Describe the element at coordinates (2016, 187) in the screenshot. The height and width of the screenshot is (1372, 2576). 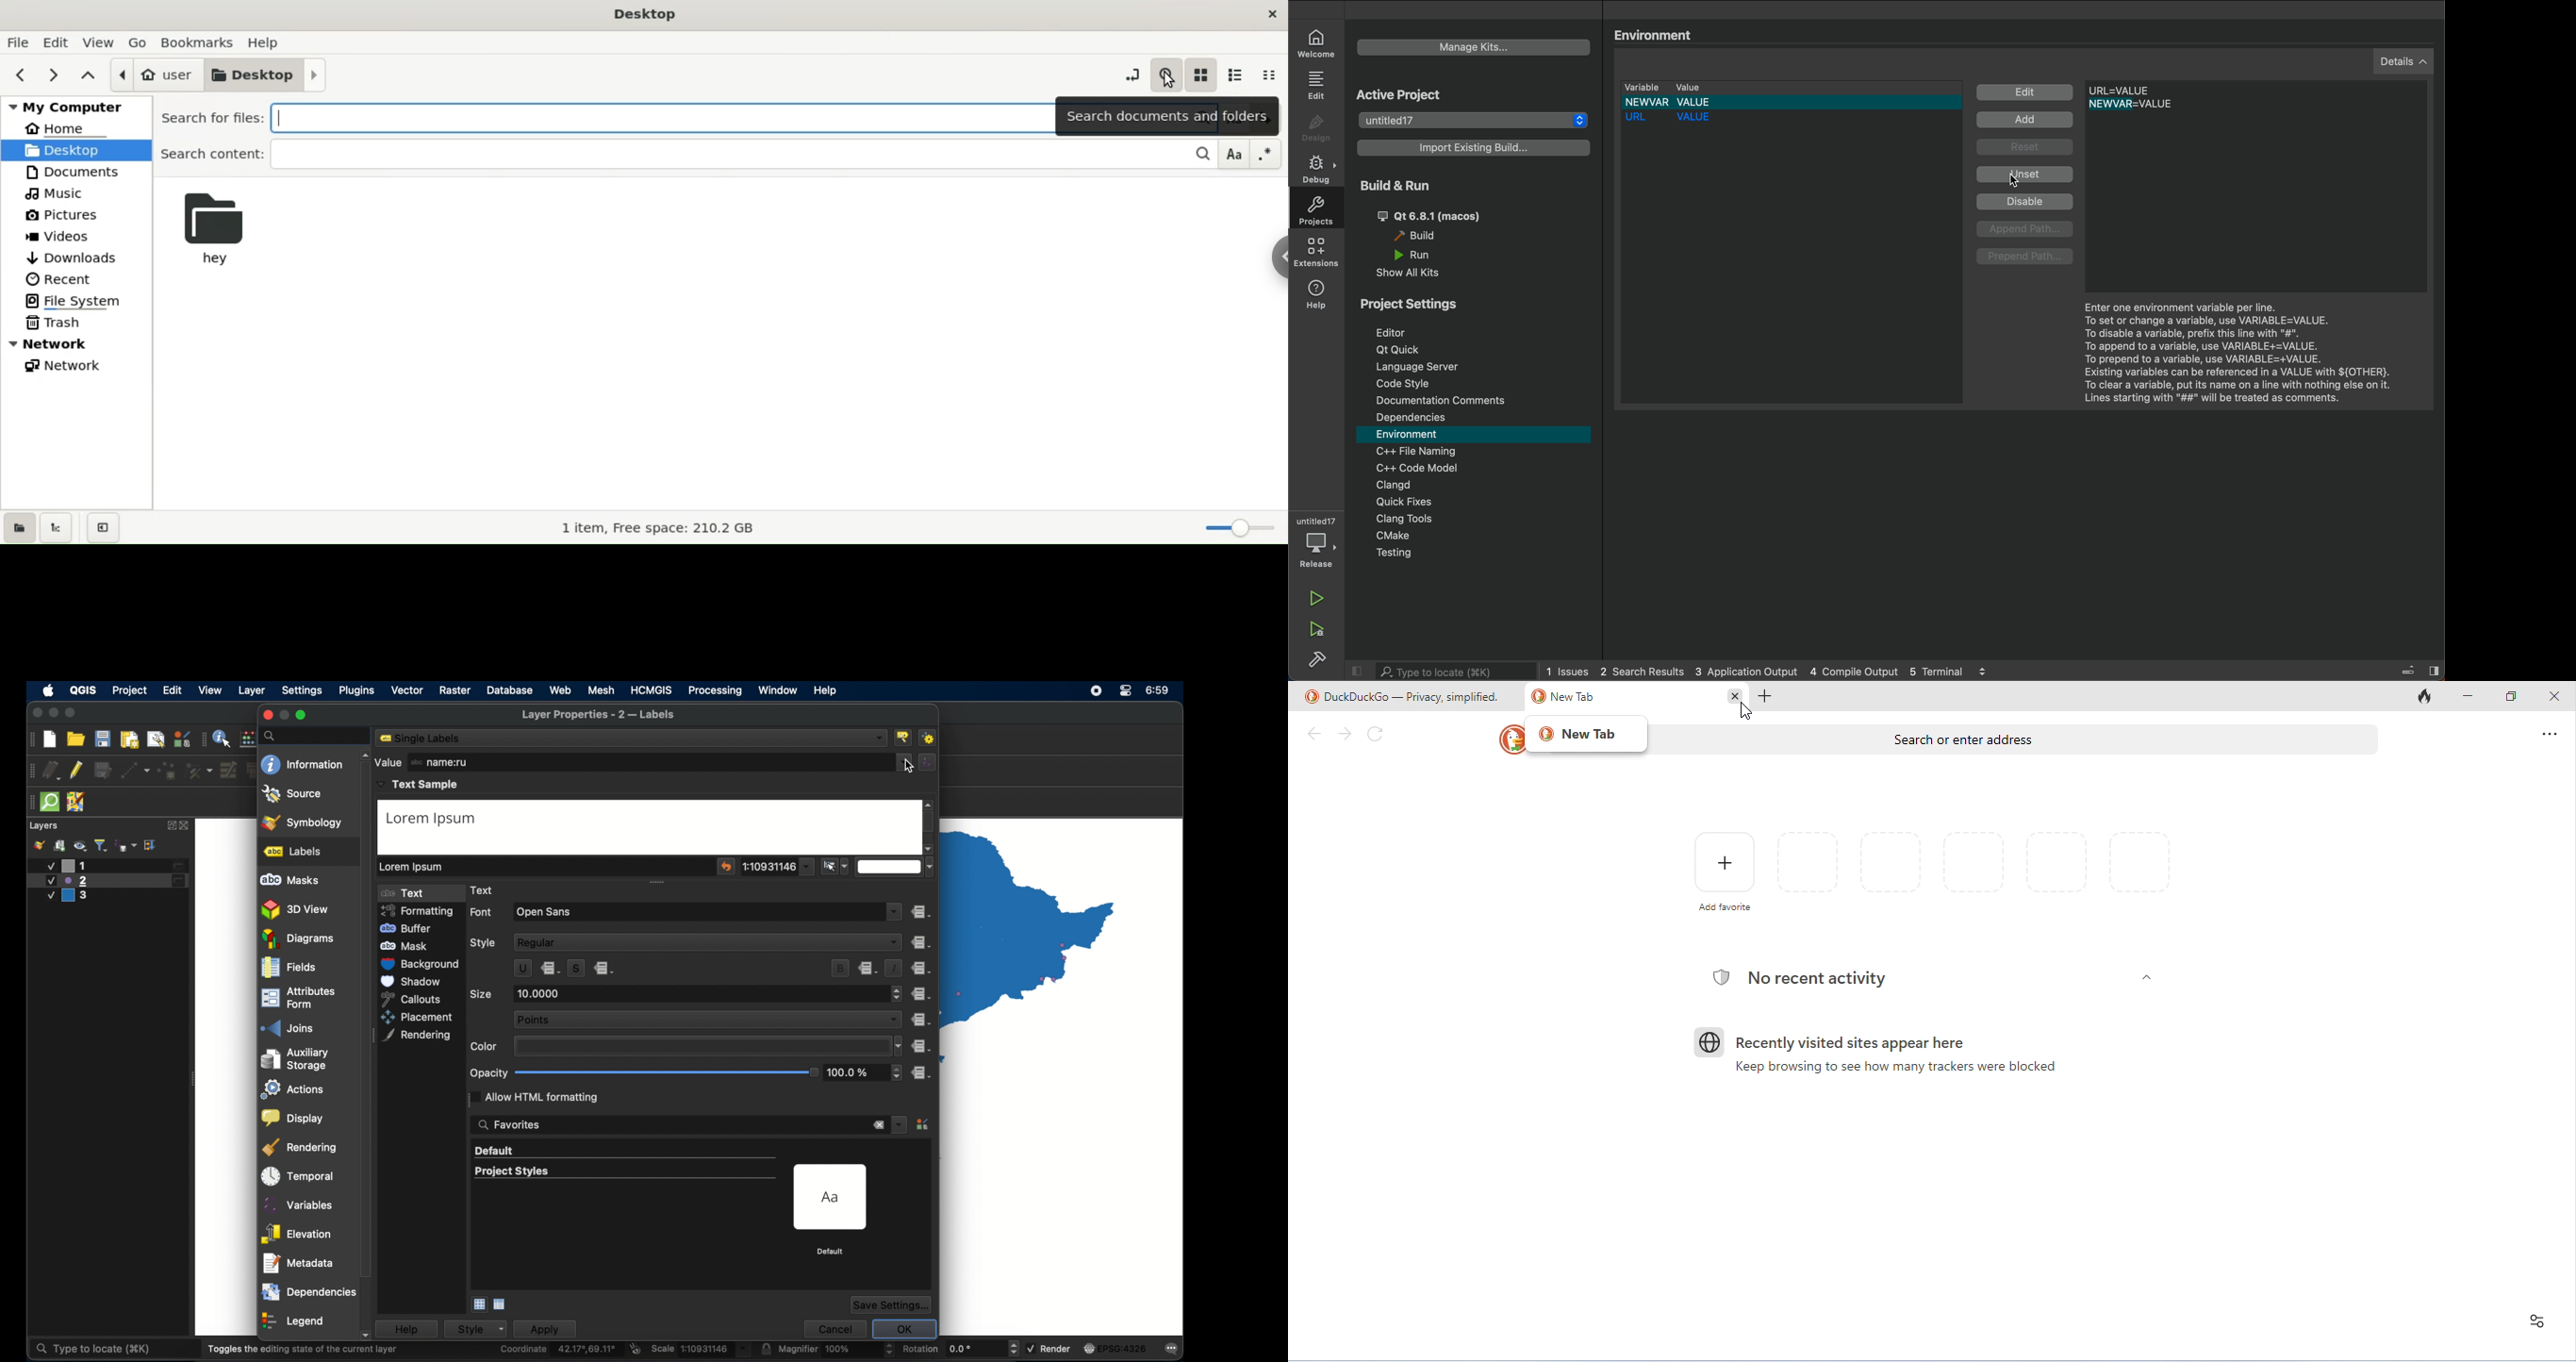
I see `cursor` at that location.